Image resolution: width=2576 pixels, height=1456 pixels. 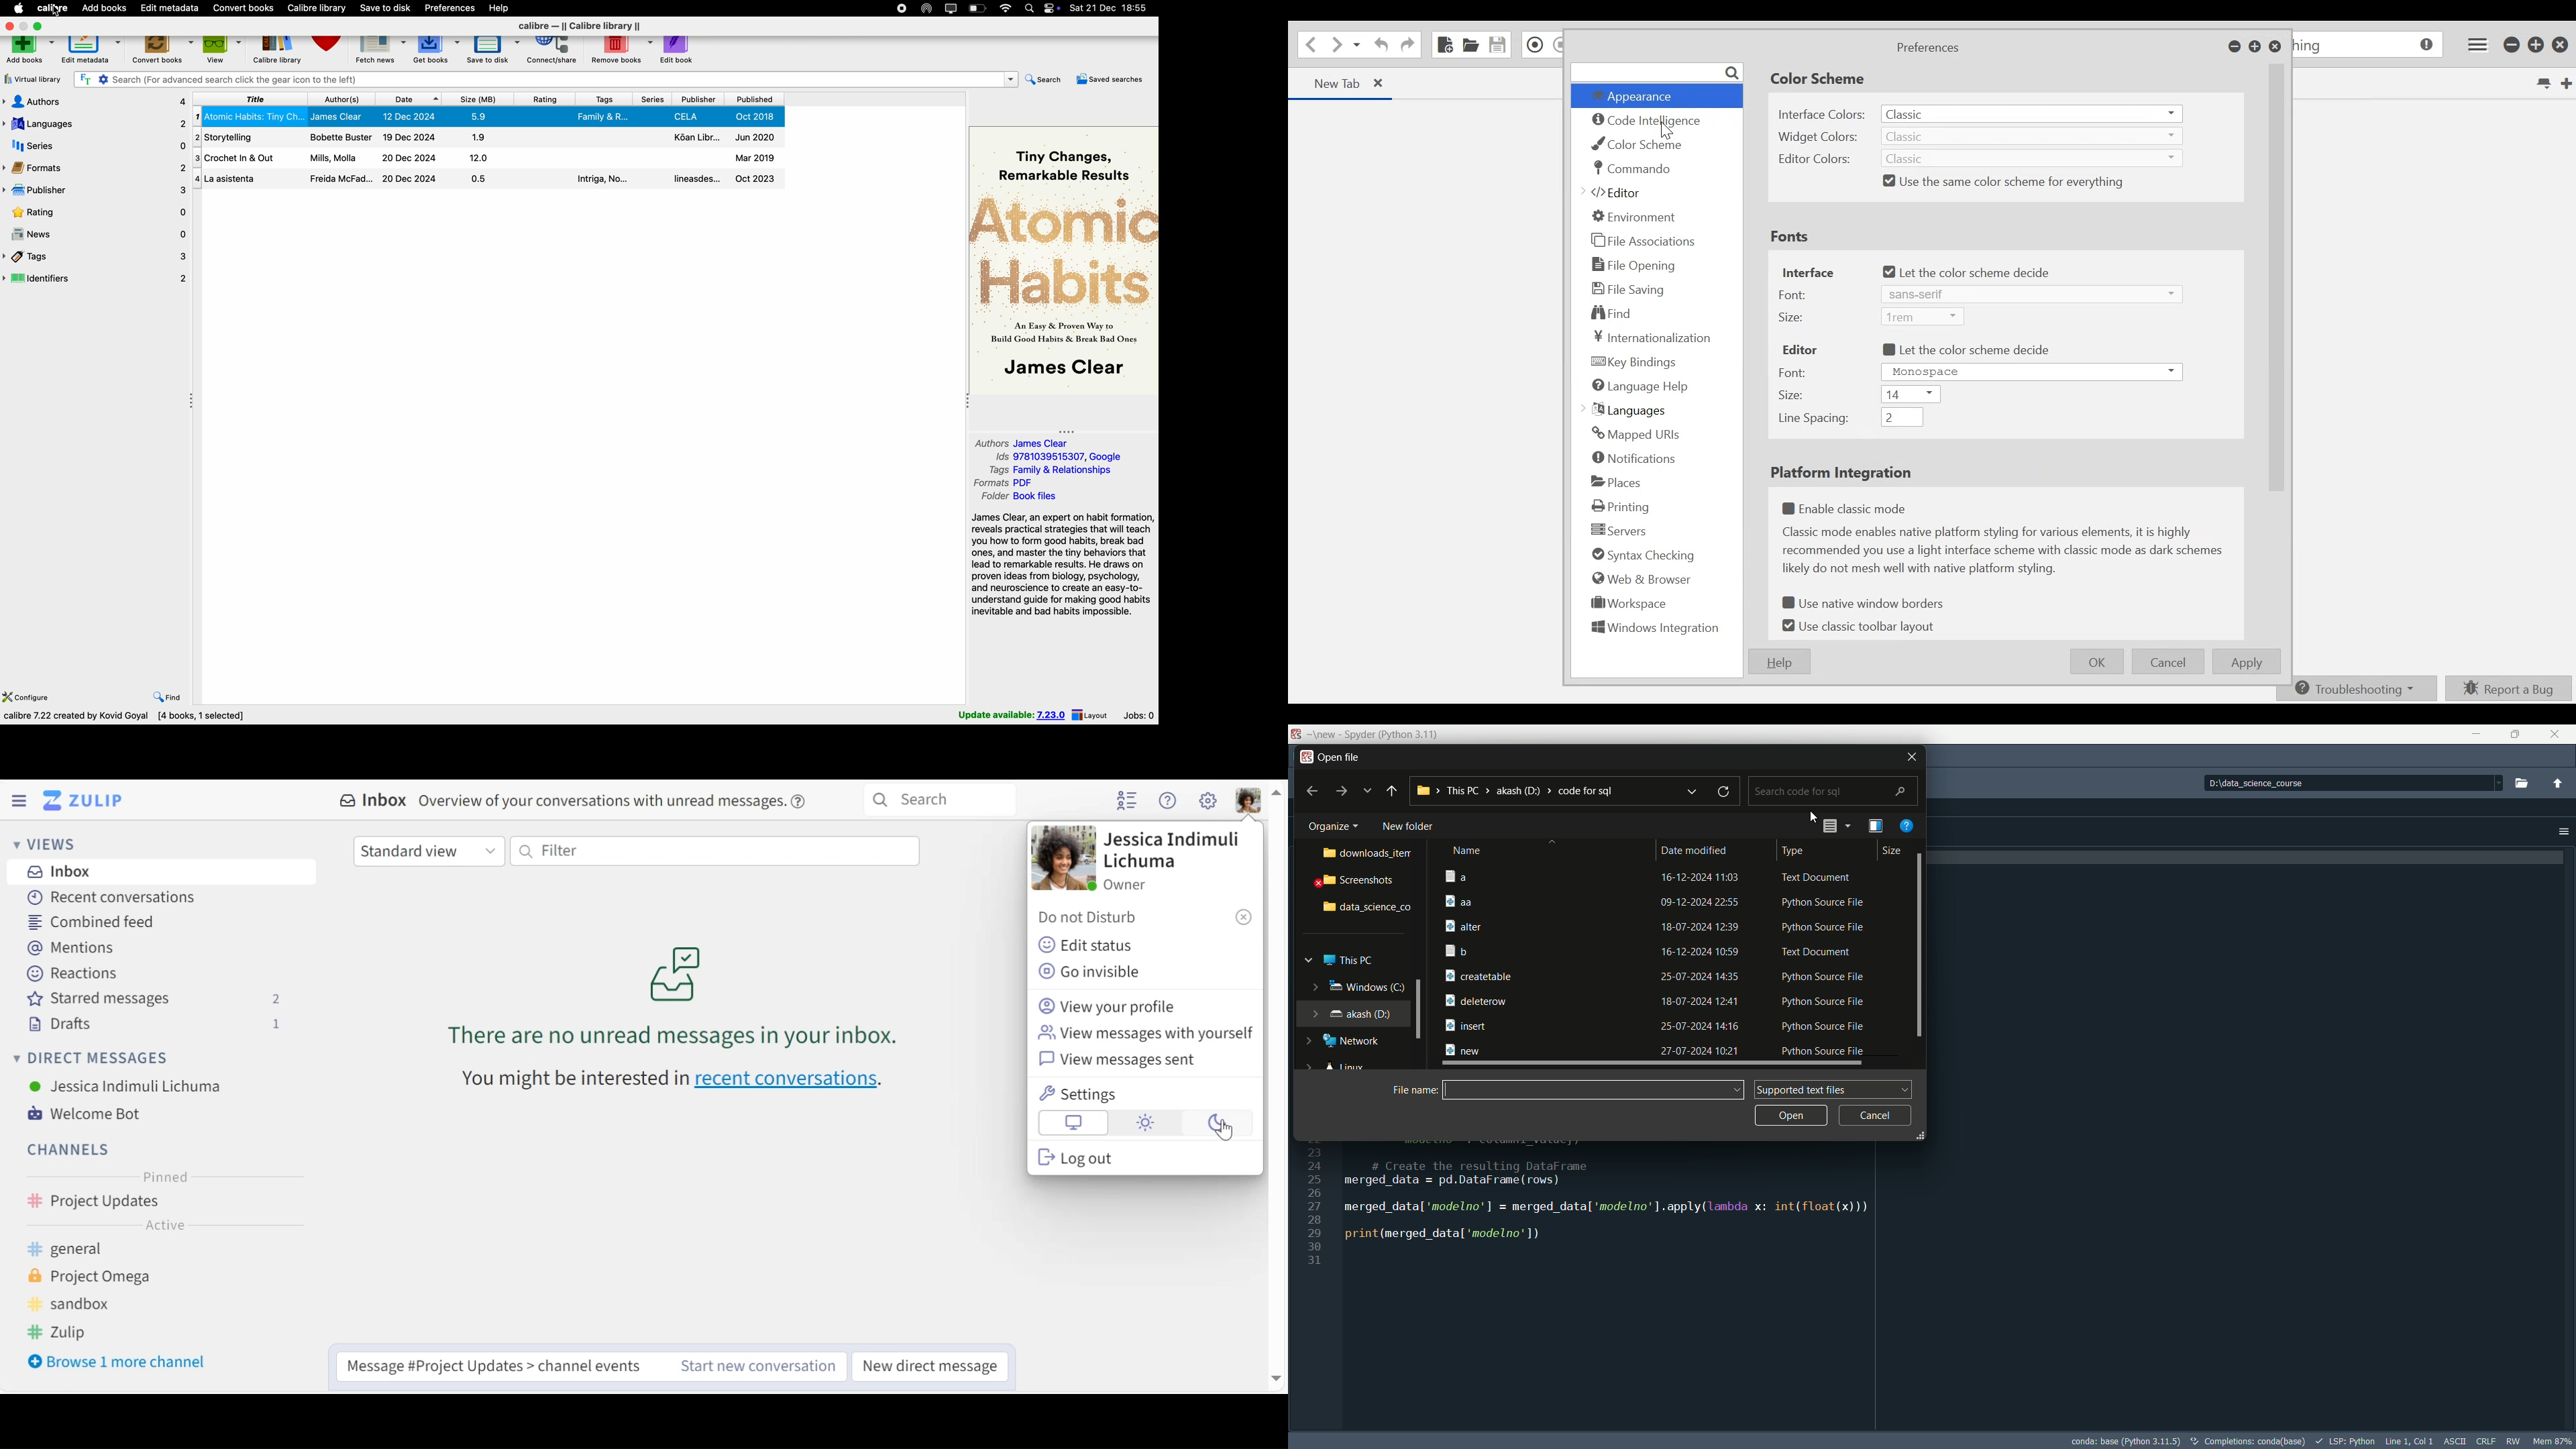 What do you see at coordinates (1334, 827) in the screenshot?
I see `organize` at bounding box center [1334, 827].